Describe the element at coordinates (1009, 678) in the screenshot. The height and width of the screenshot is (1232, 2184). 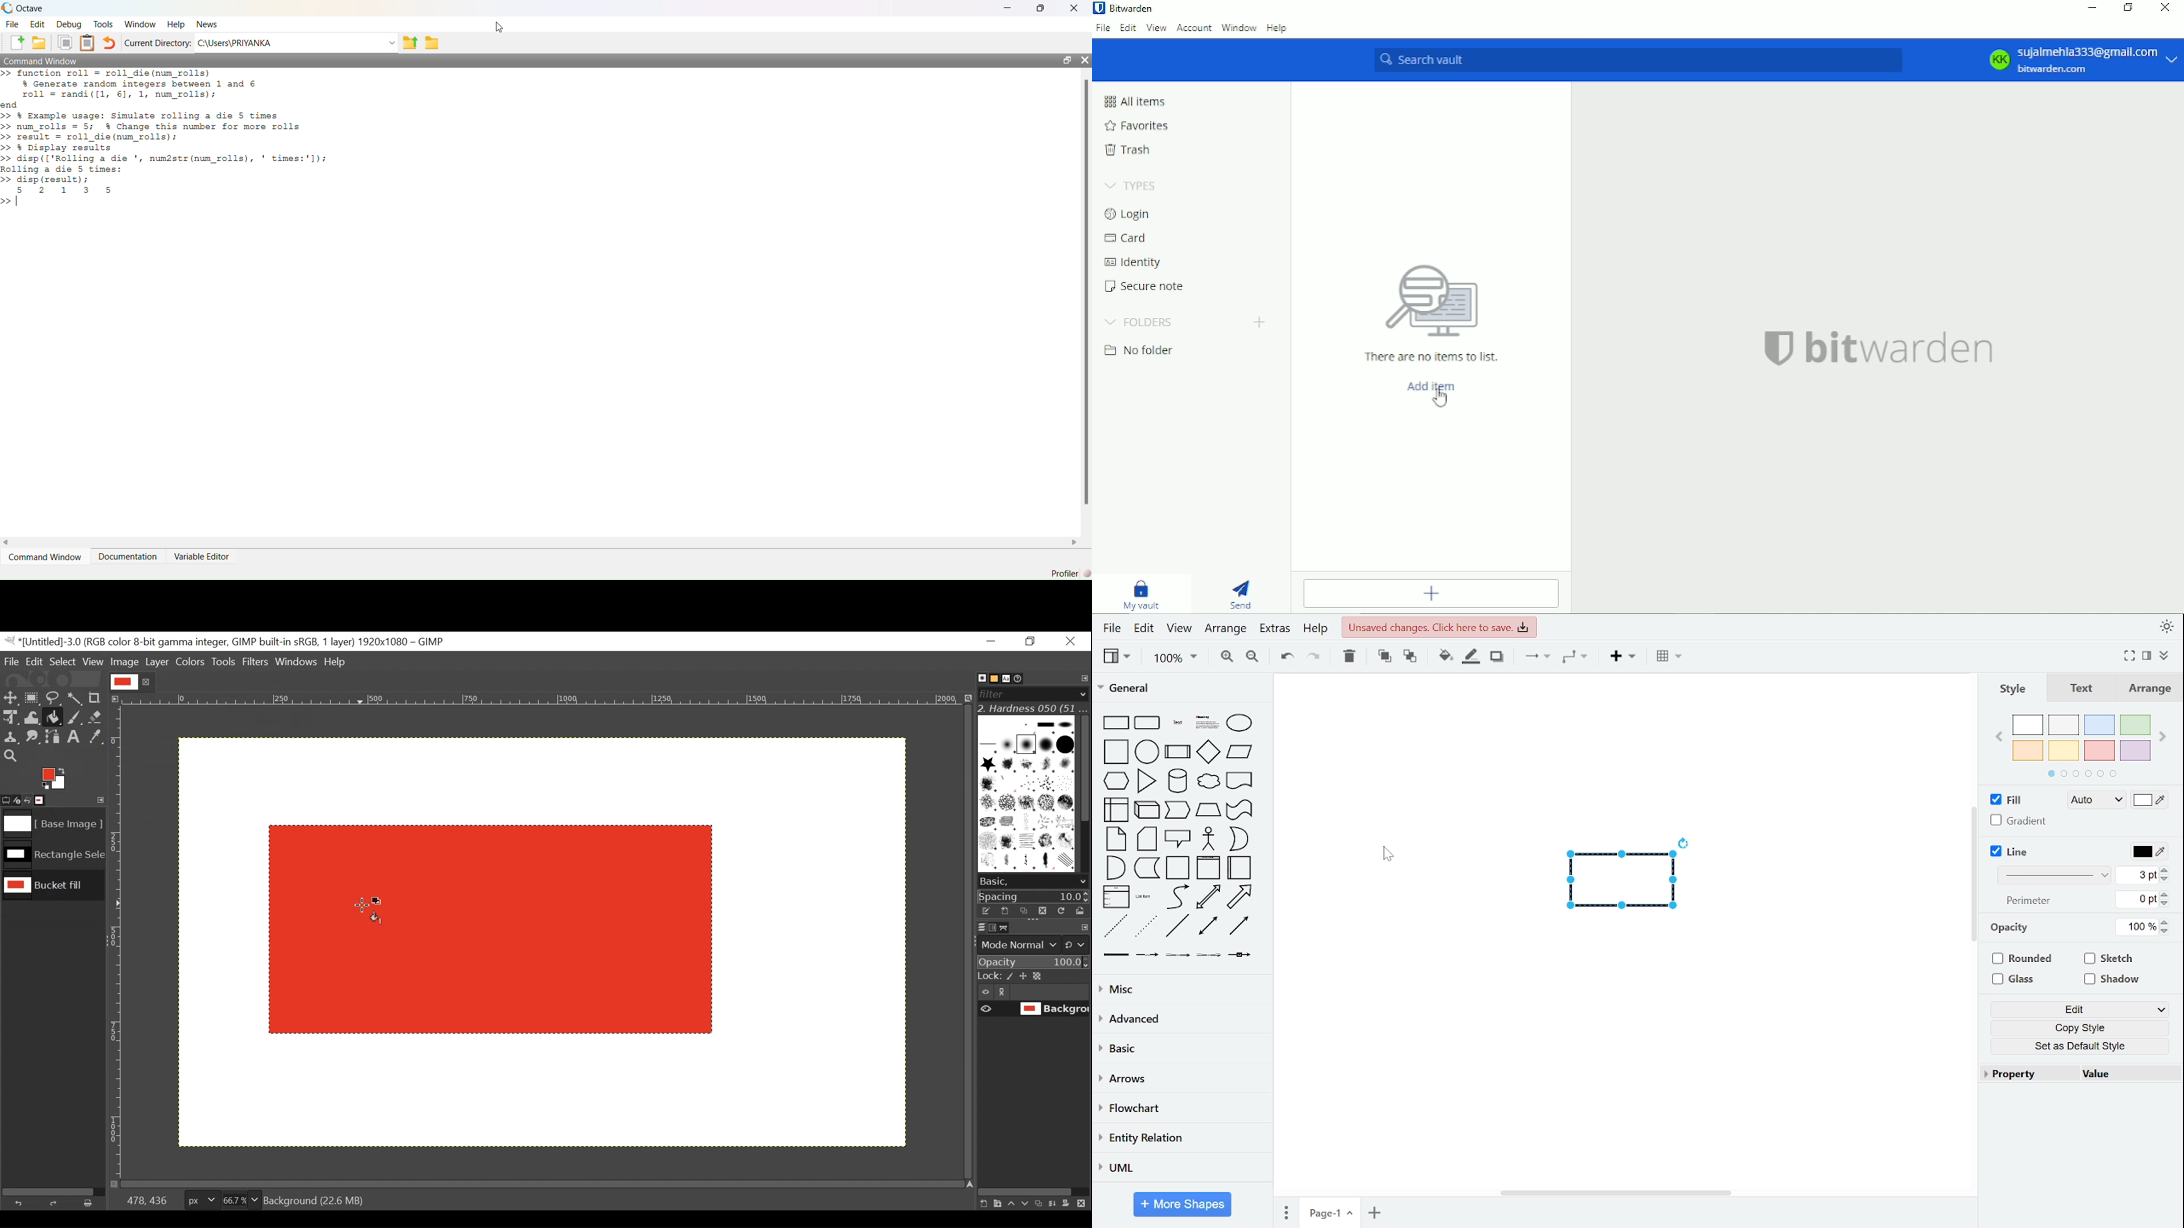
I see `Fonts` at that location.